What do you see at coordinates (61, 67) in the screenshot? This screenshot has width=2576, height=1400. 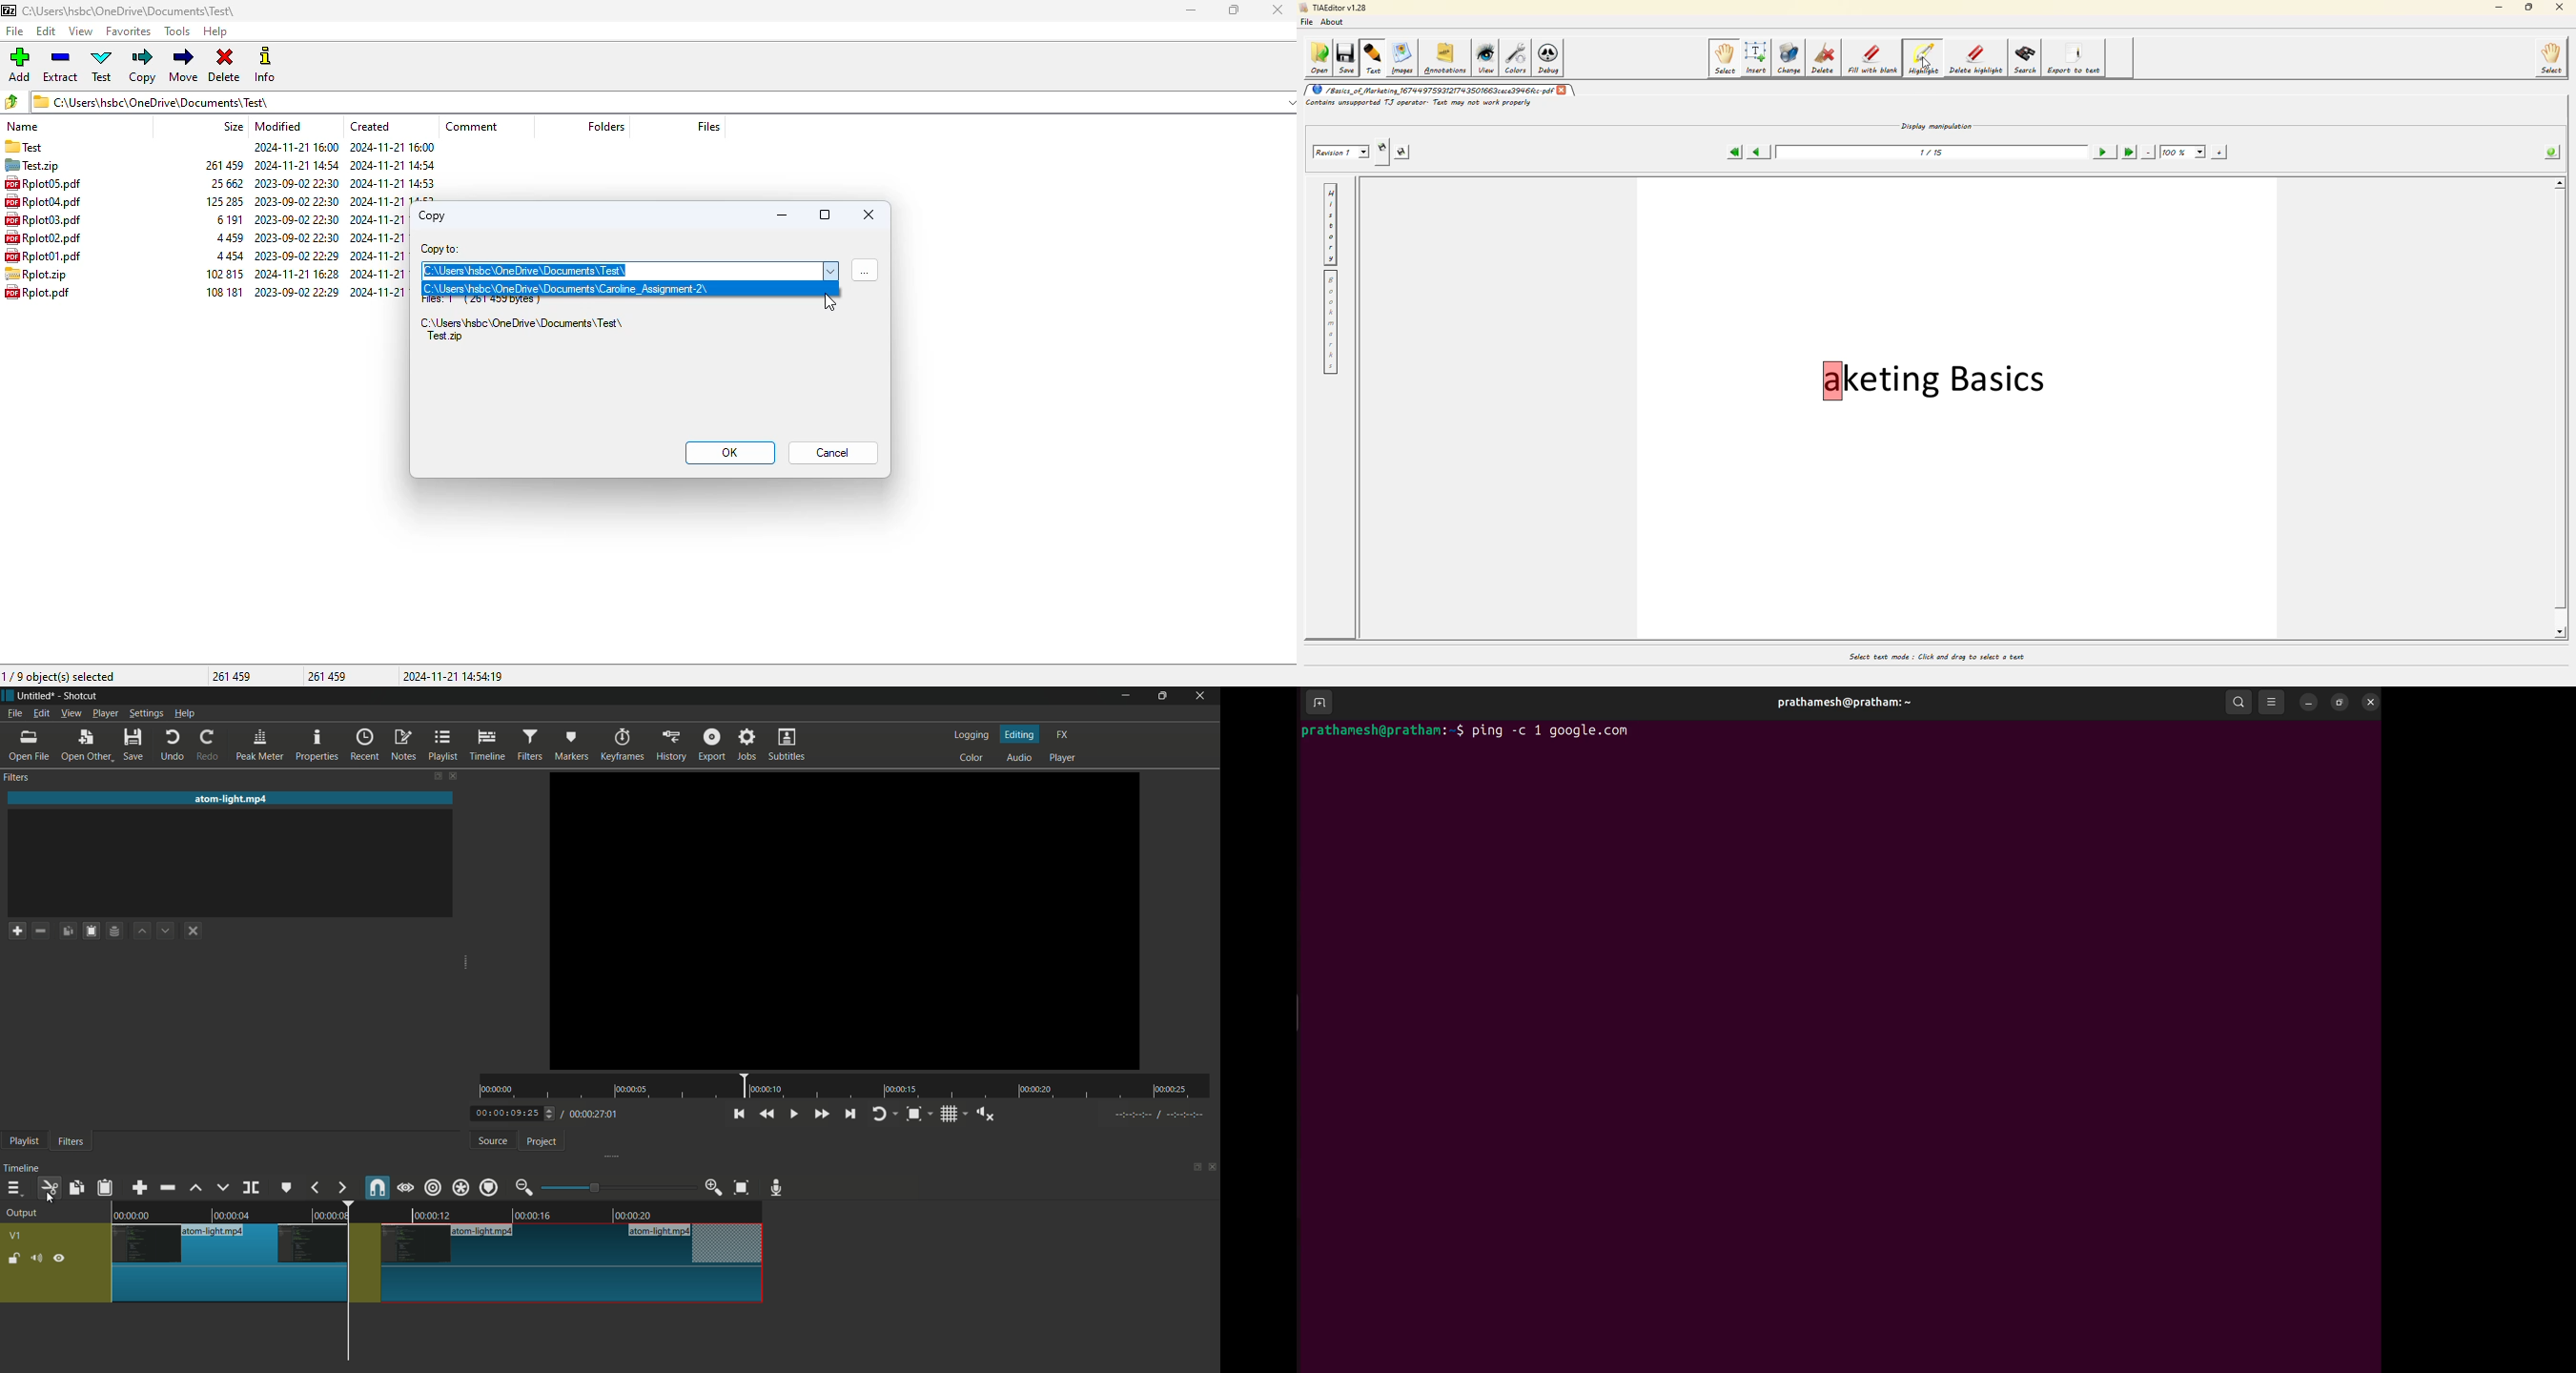 I see `extract` at bounding box center [61, 67].